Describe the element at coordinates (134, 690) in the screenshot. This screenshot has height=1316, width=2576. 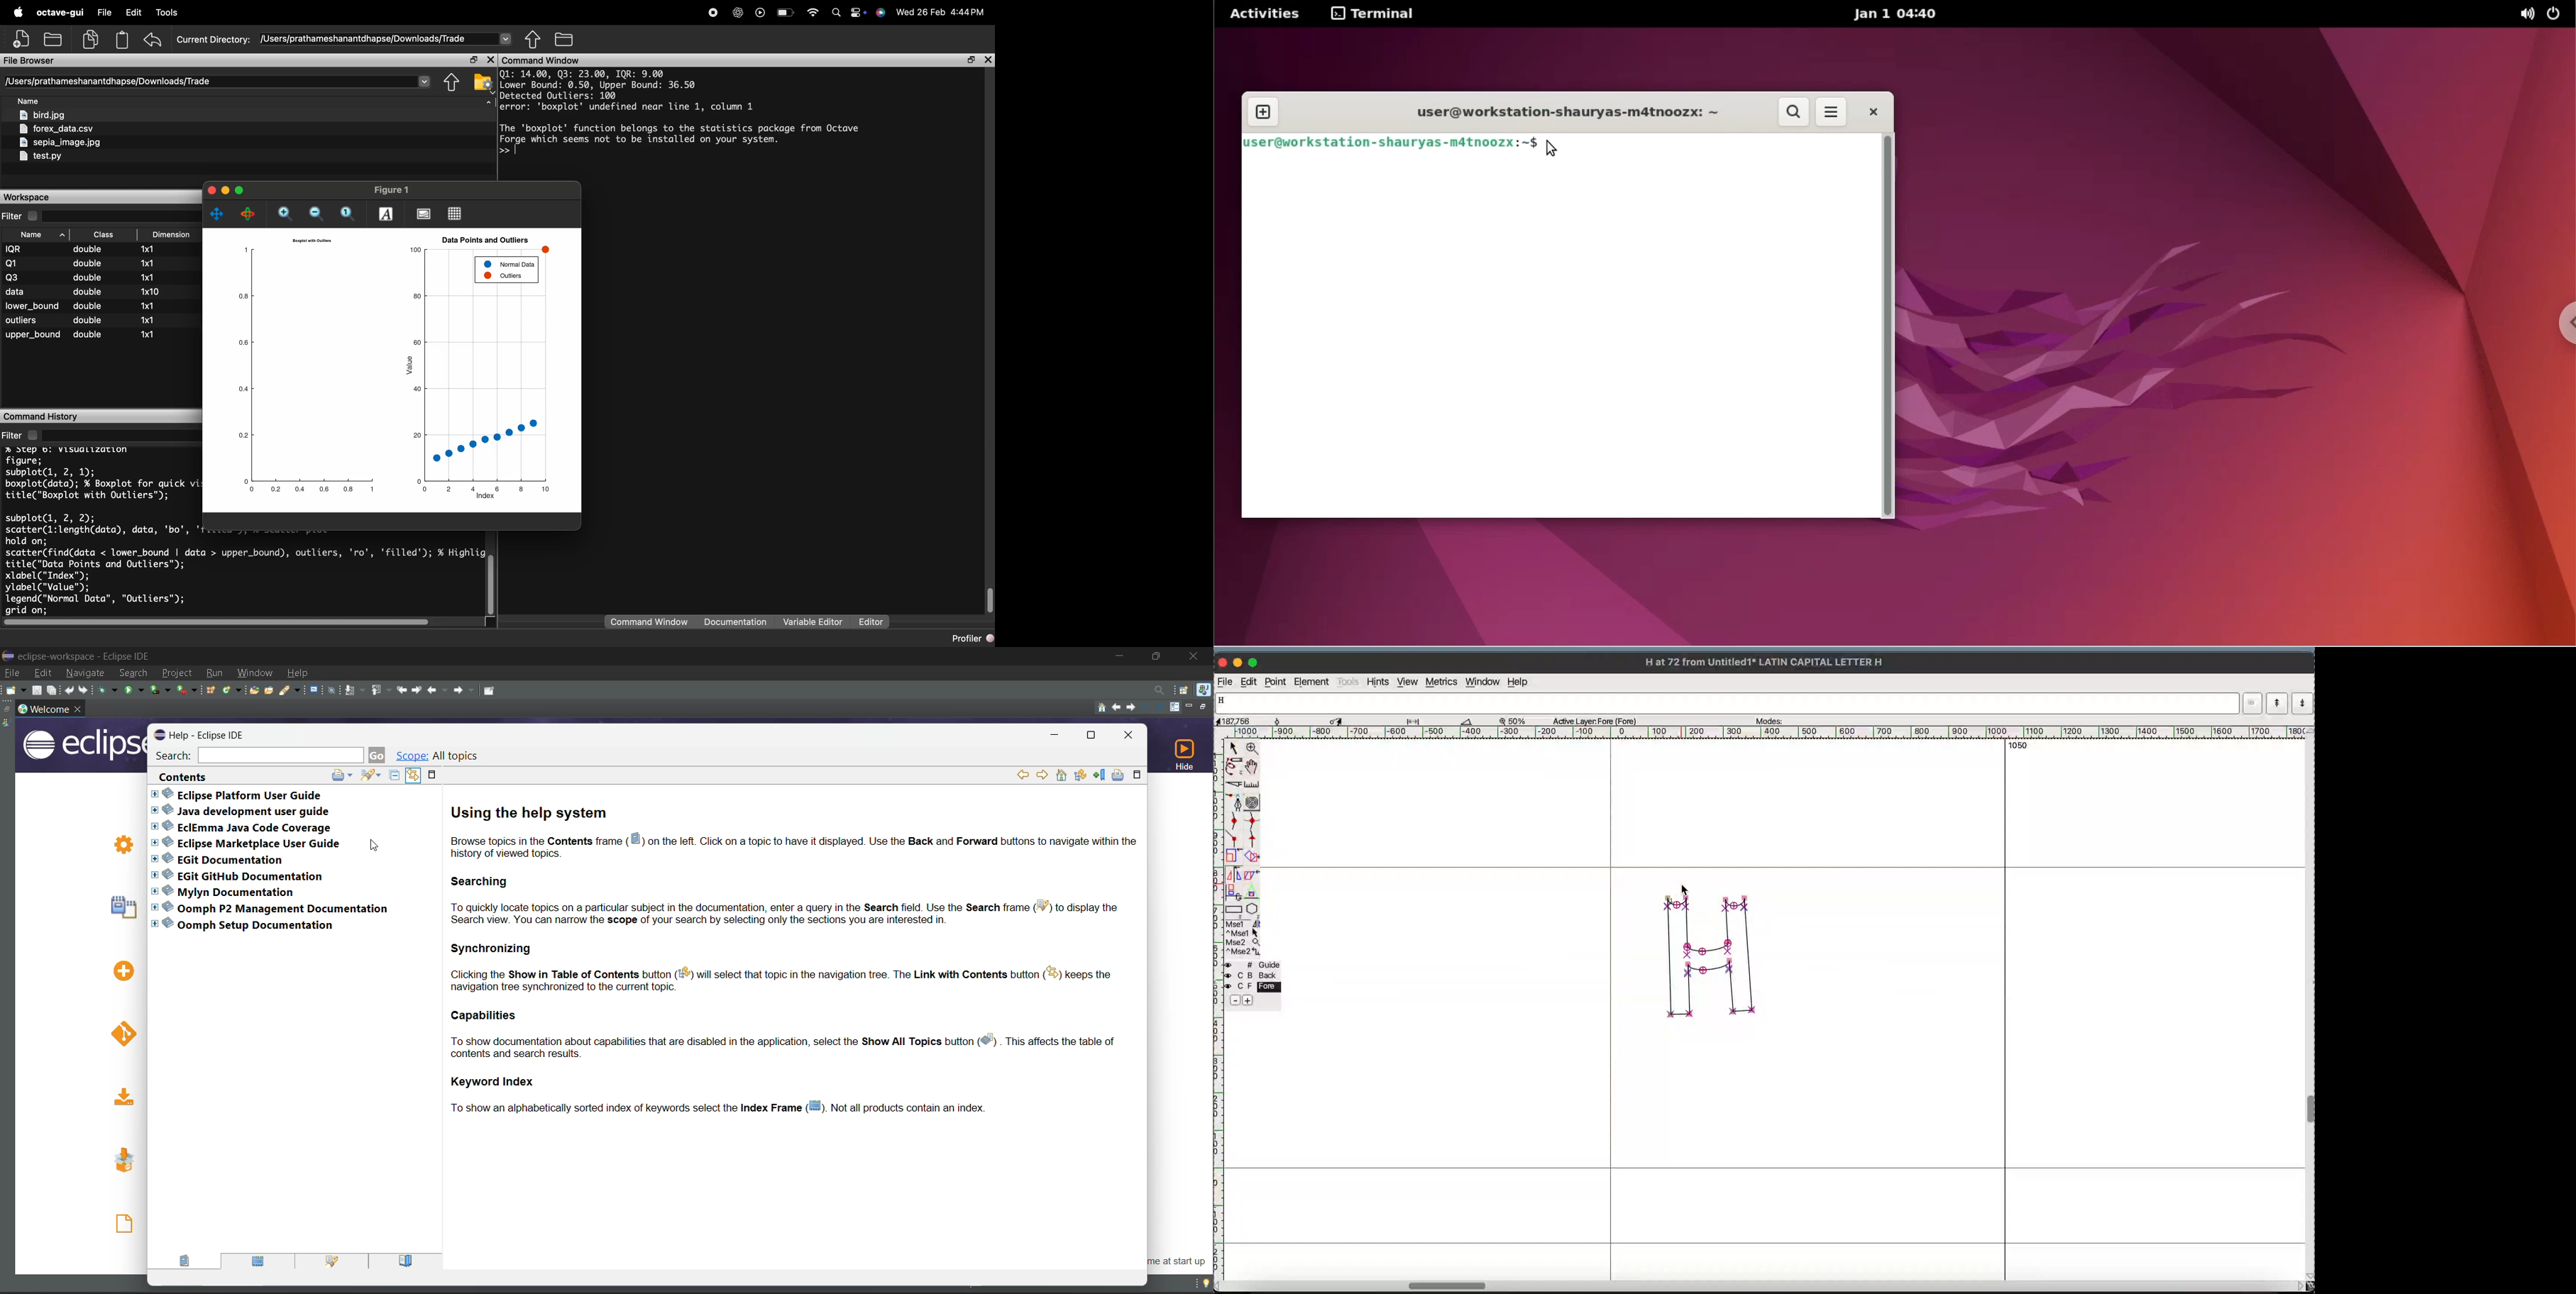
I see `run` at that location.